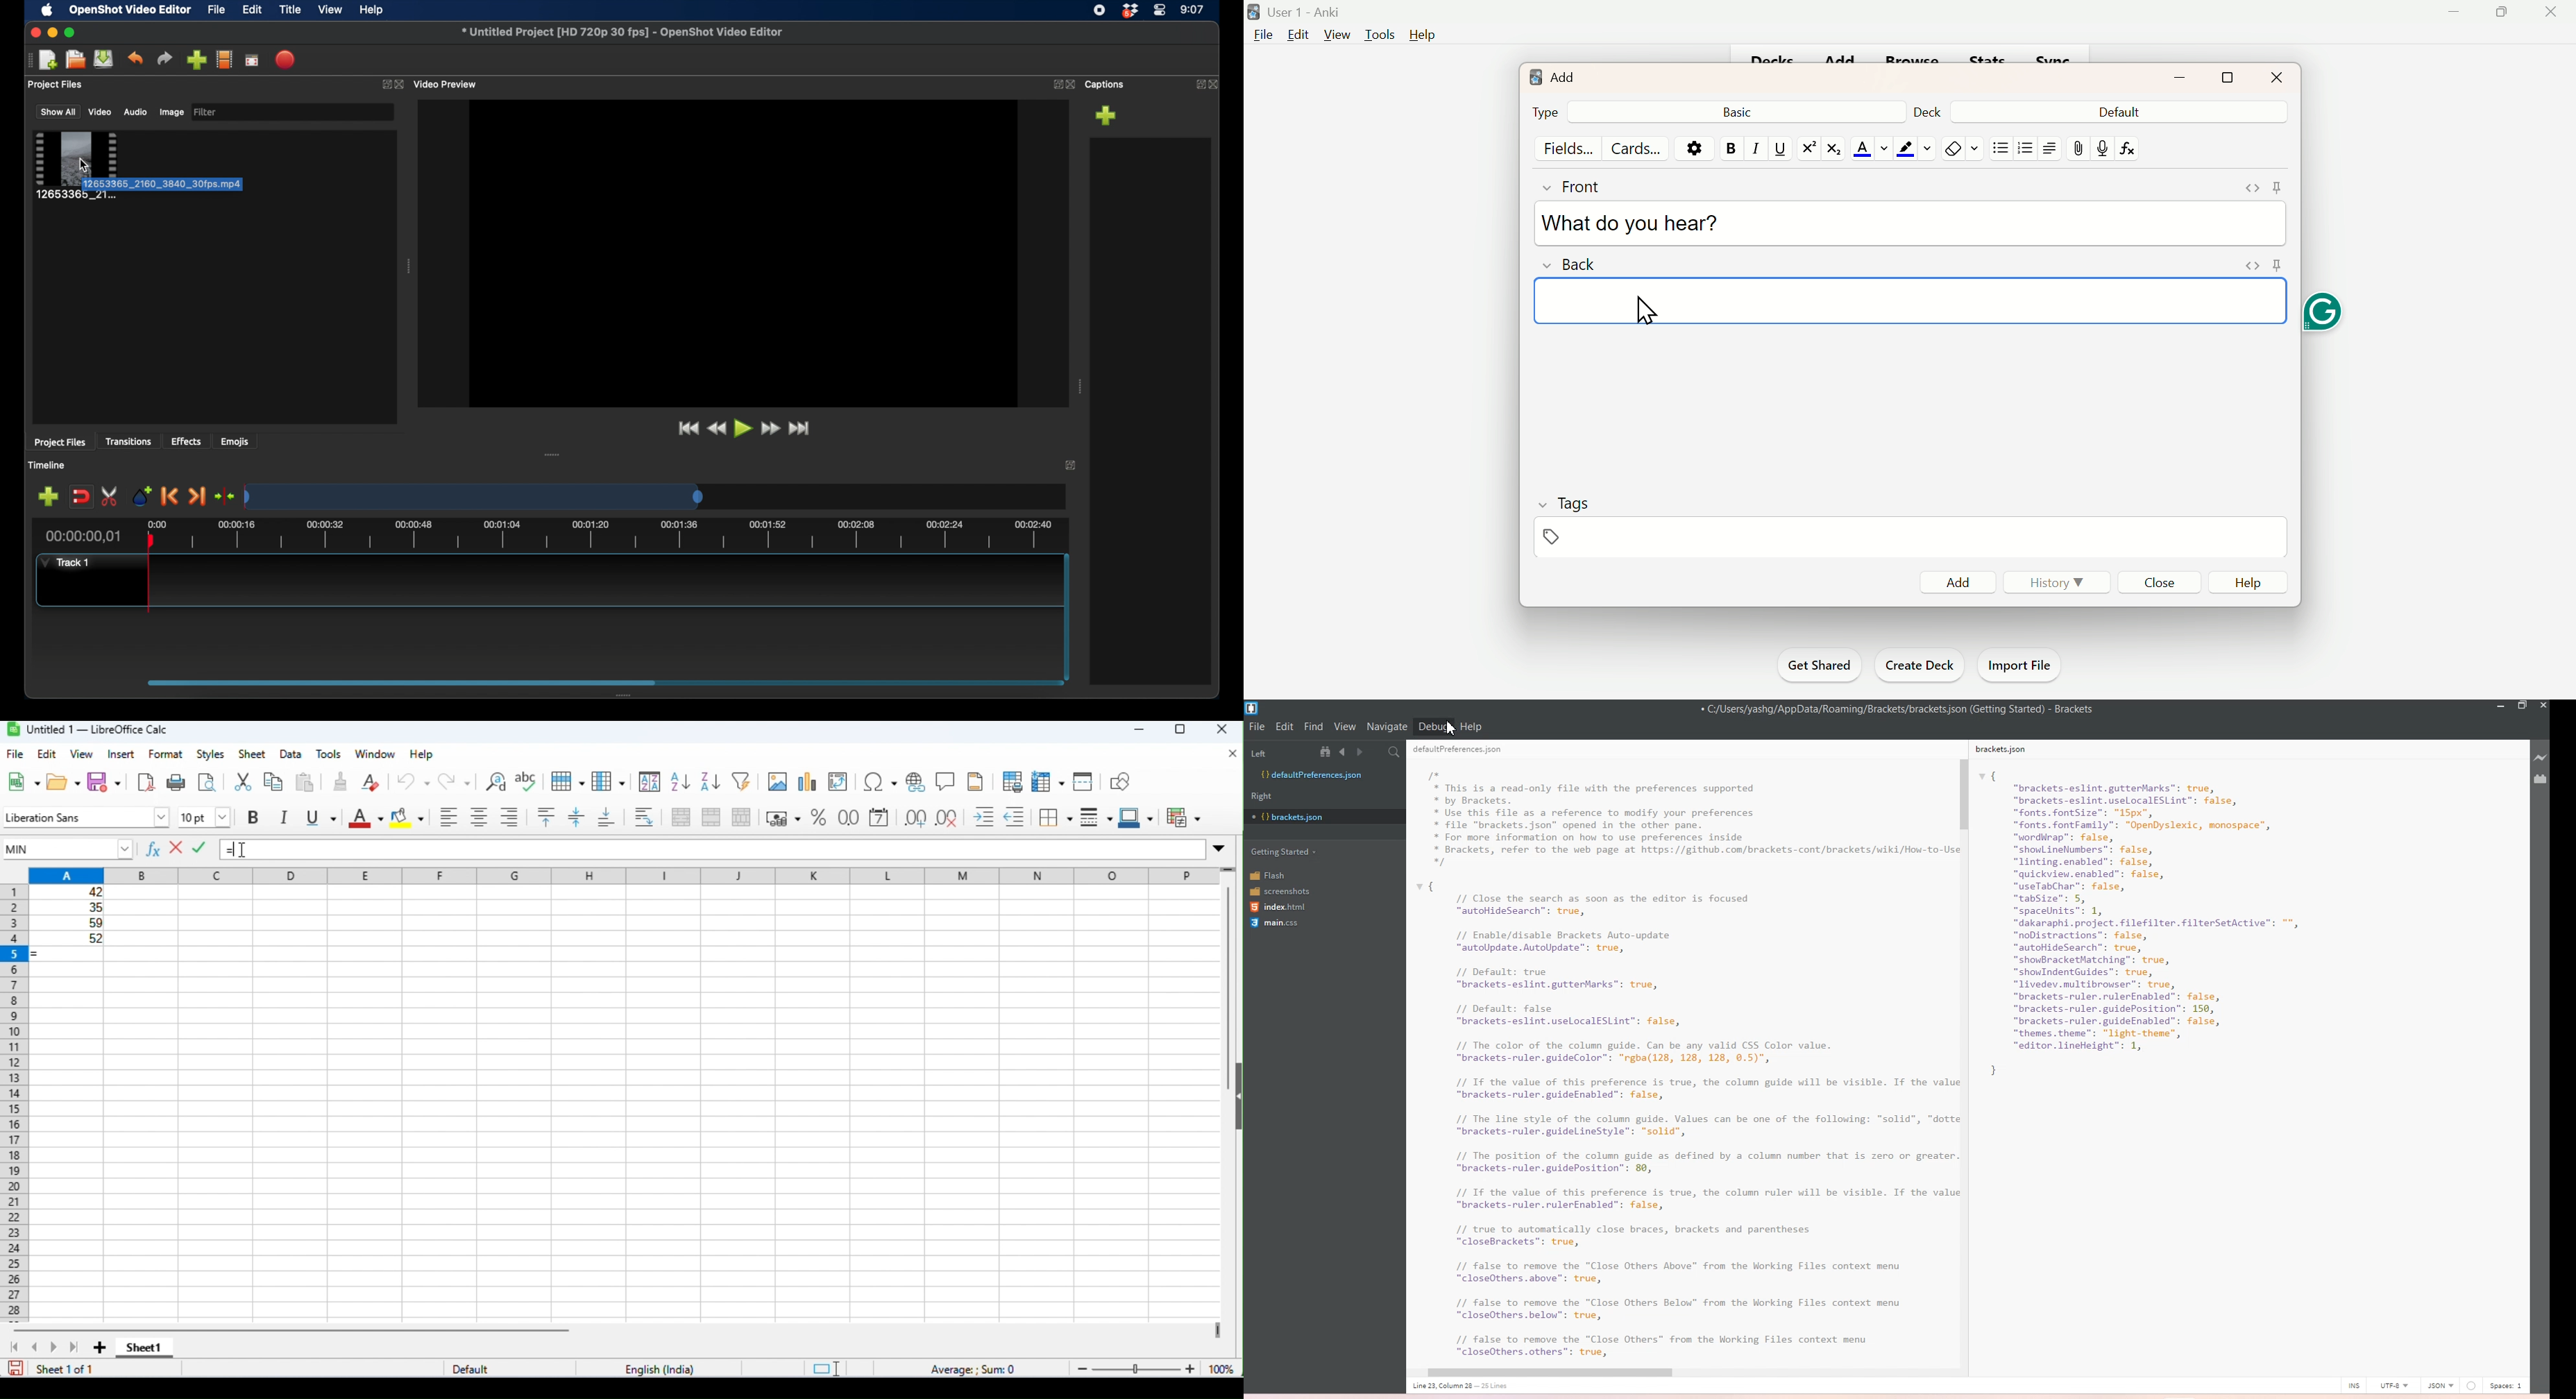 The height and width of the screenshot is (1400, 2576). What do you see at coordinates (165, 58) in the screenshot?
I see `redo` at bounding box center [165, 58].